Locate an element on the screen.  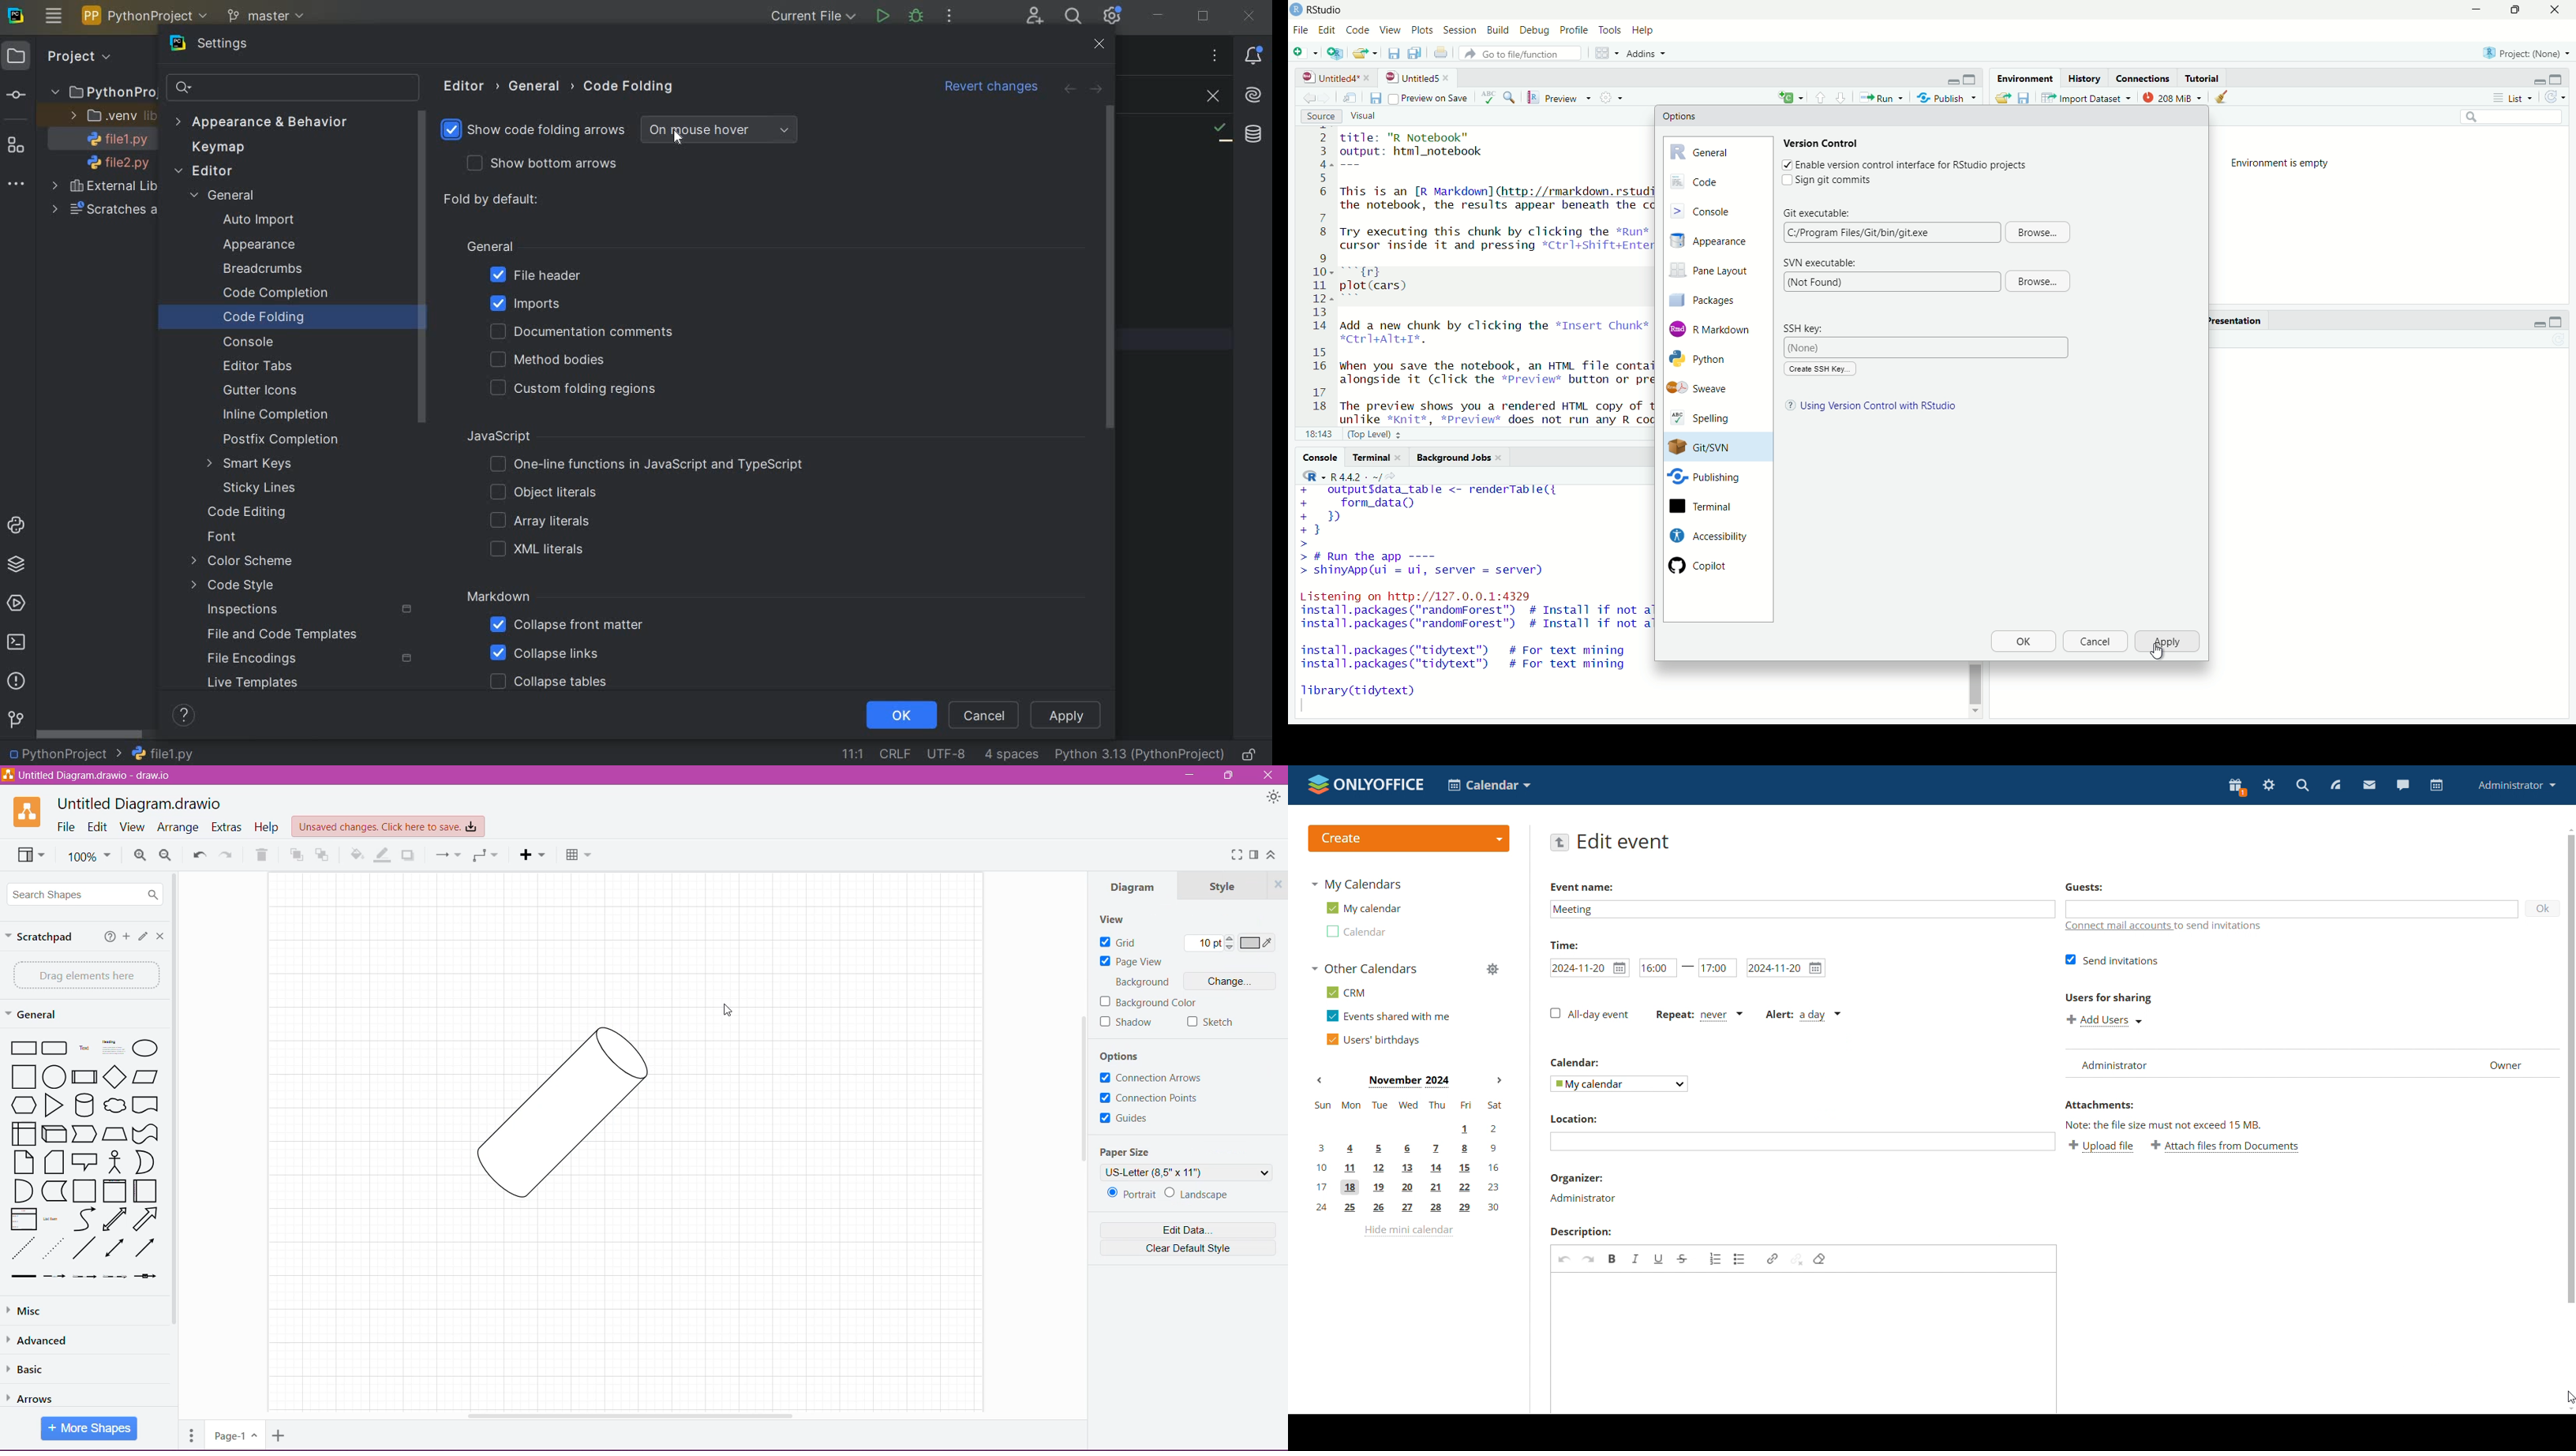
my calendar is located at coordinates (1362, 908).